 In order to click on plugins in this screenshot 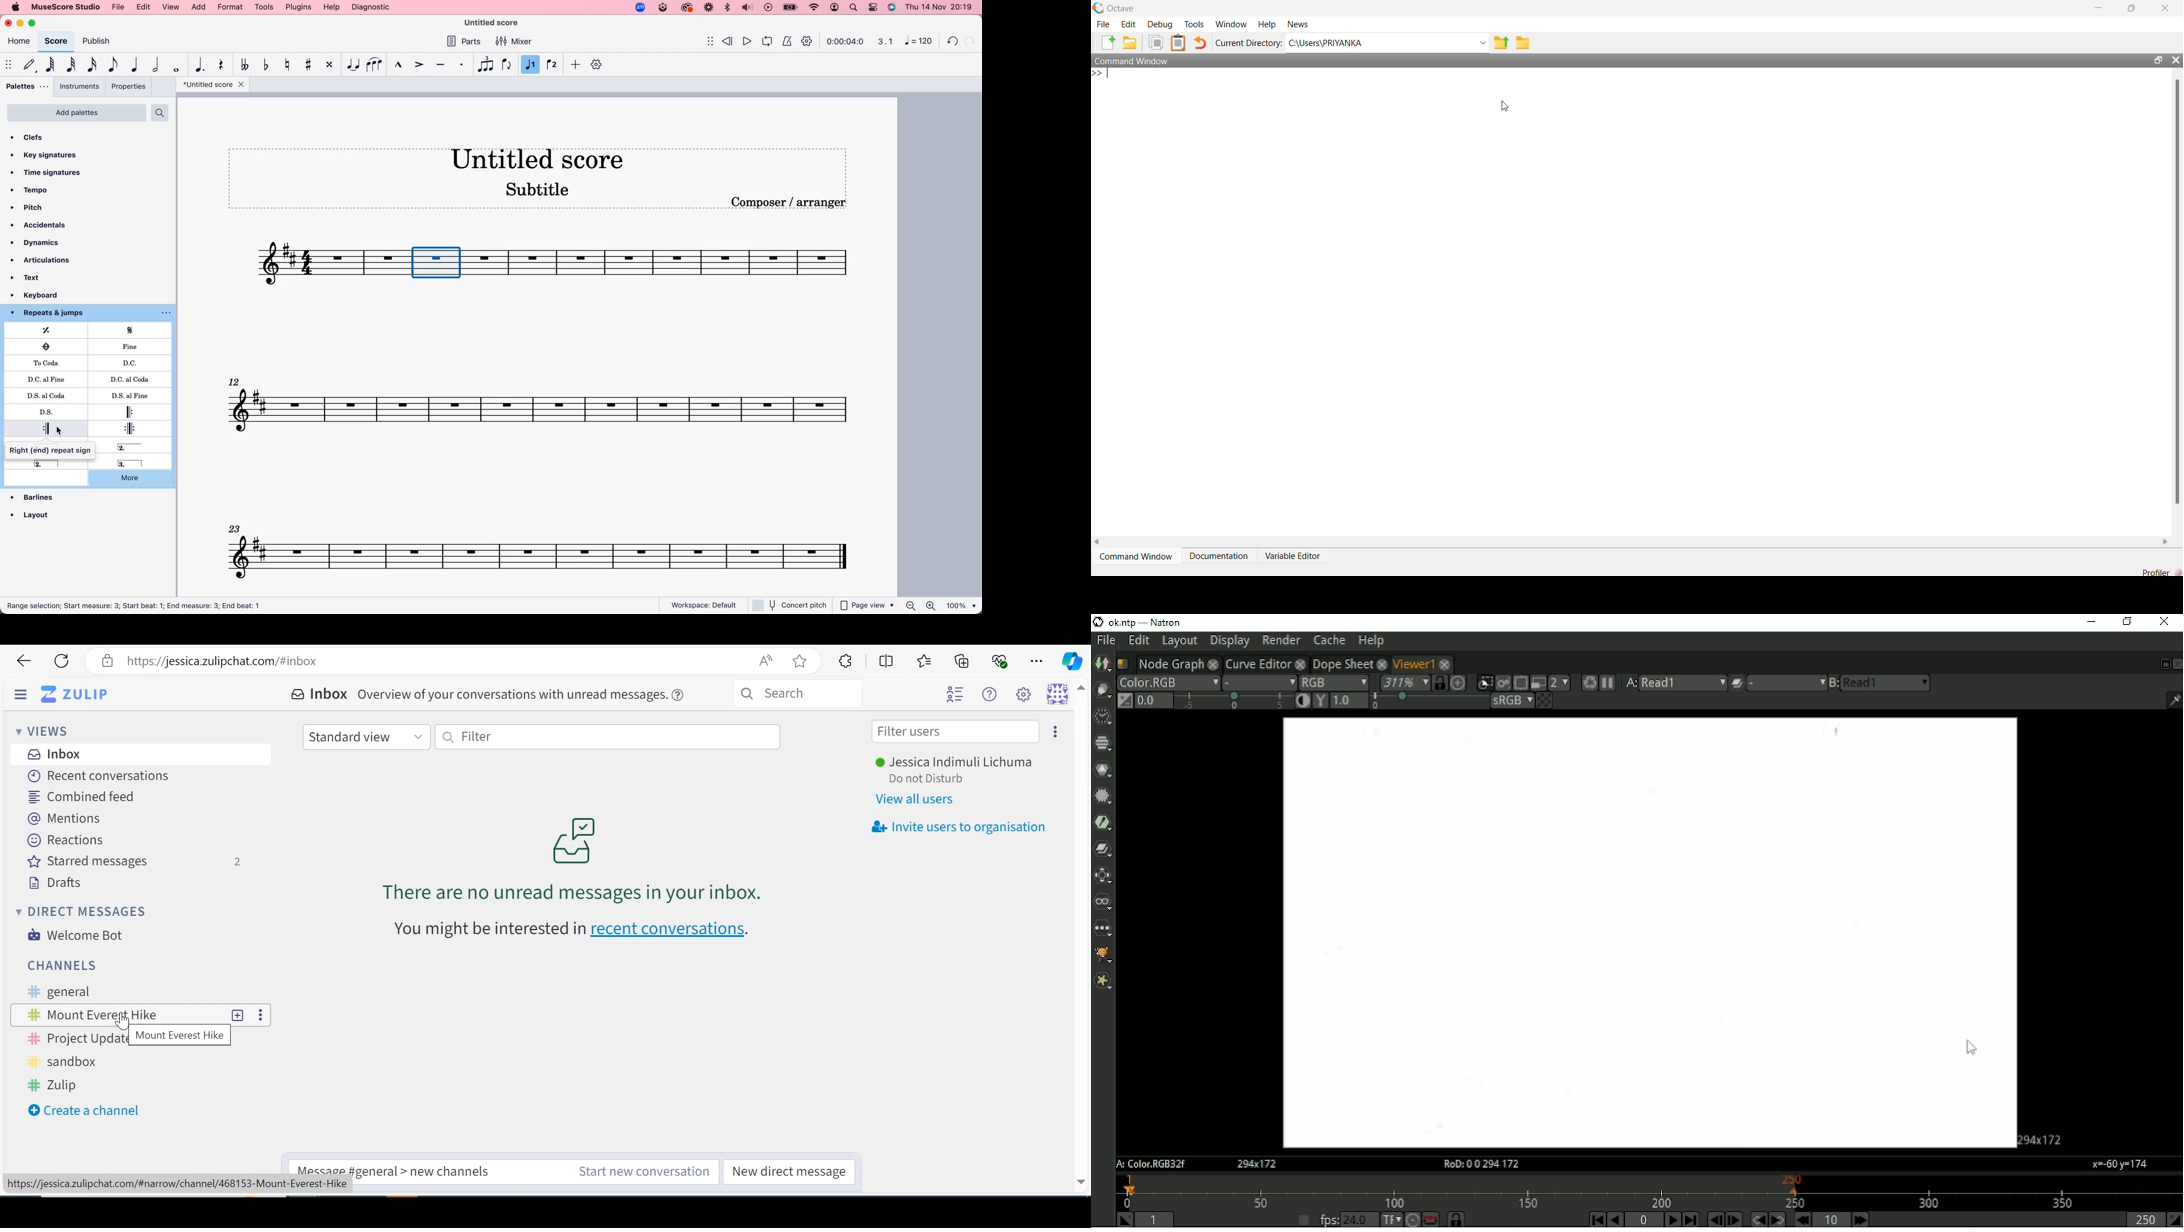, I will do `click(298, 7)`.